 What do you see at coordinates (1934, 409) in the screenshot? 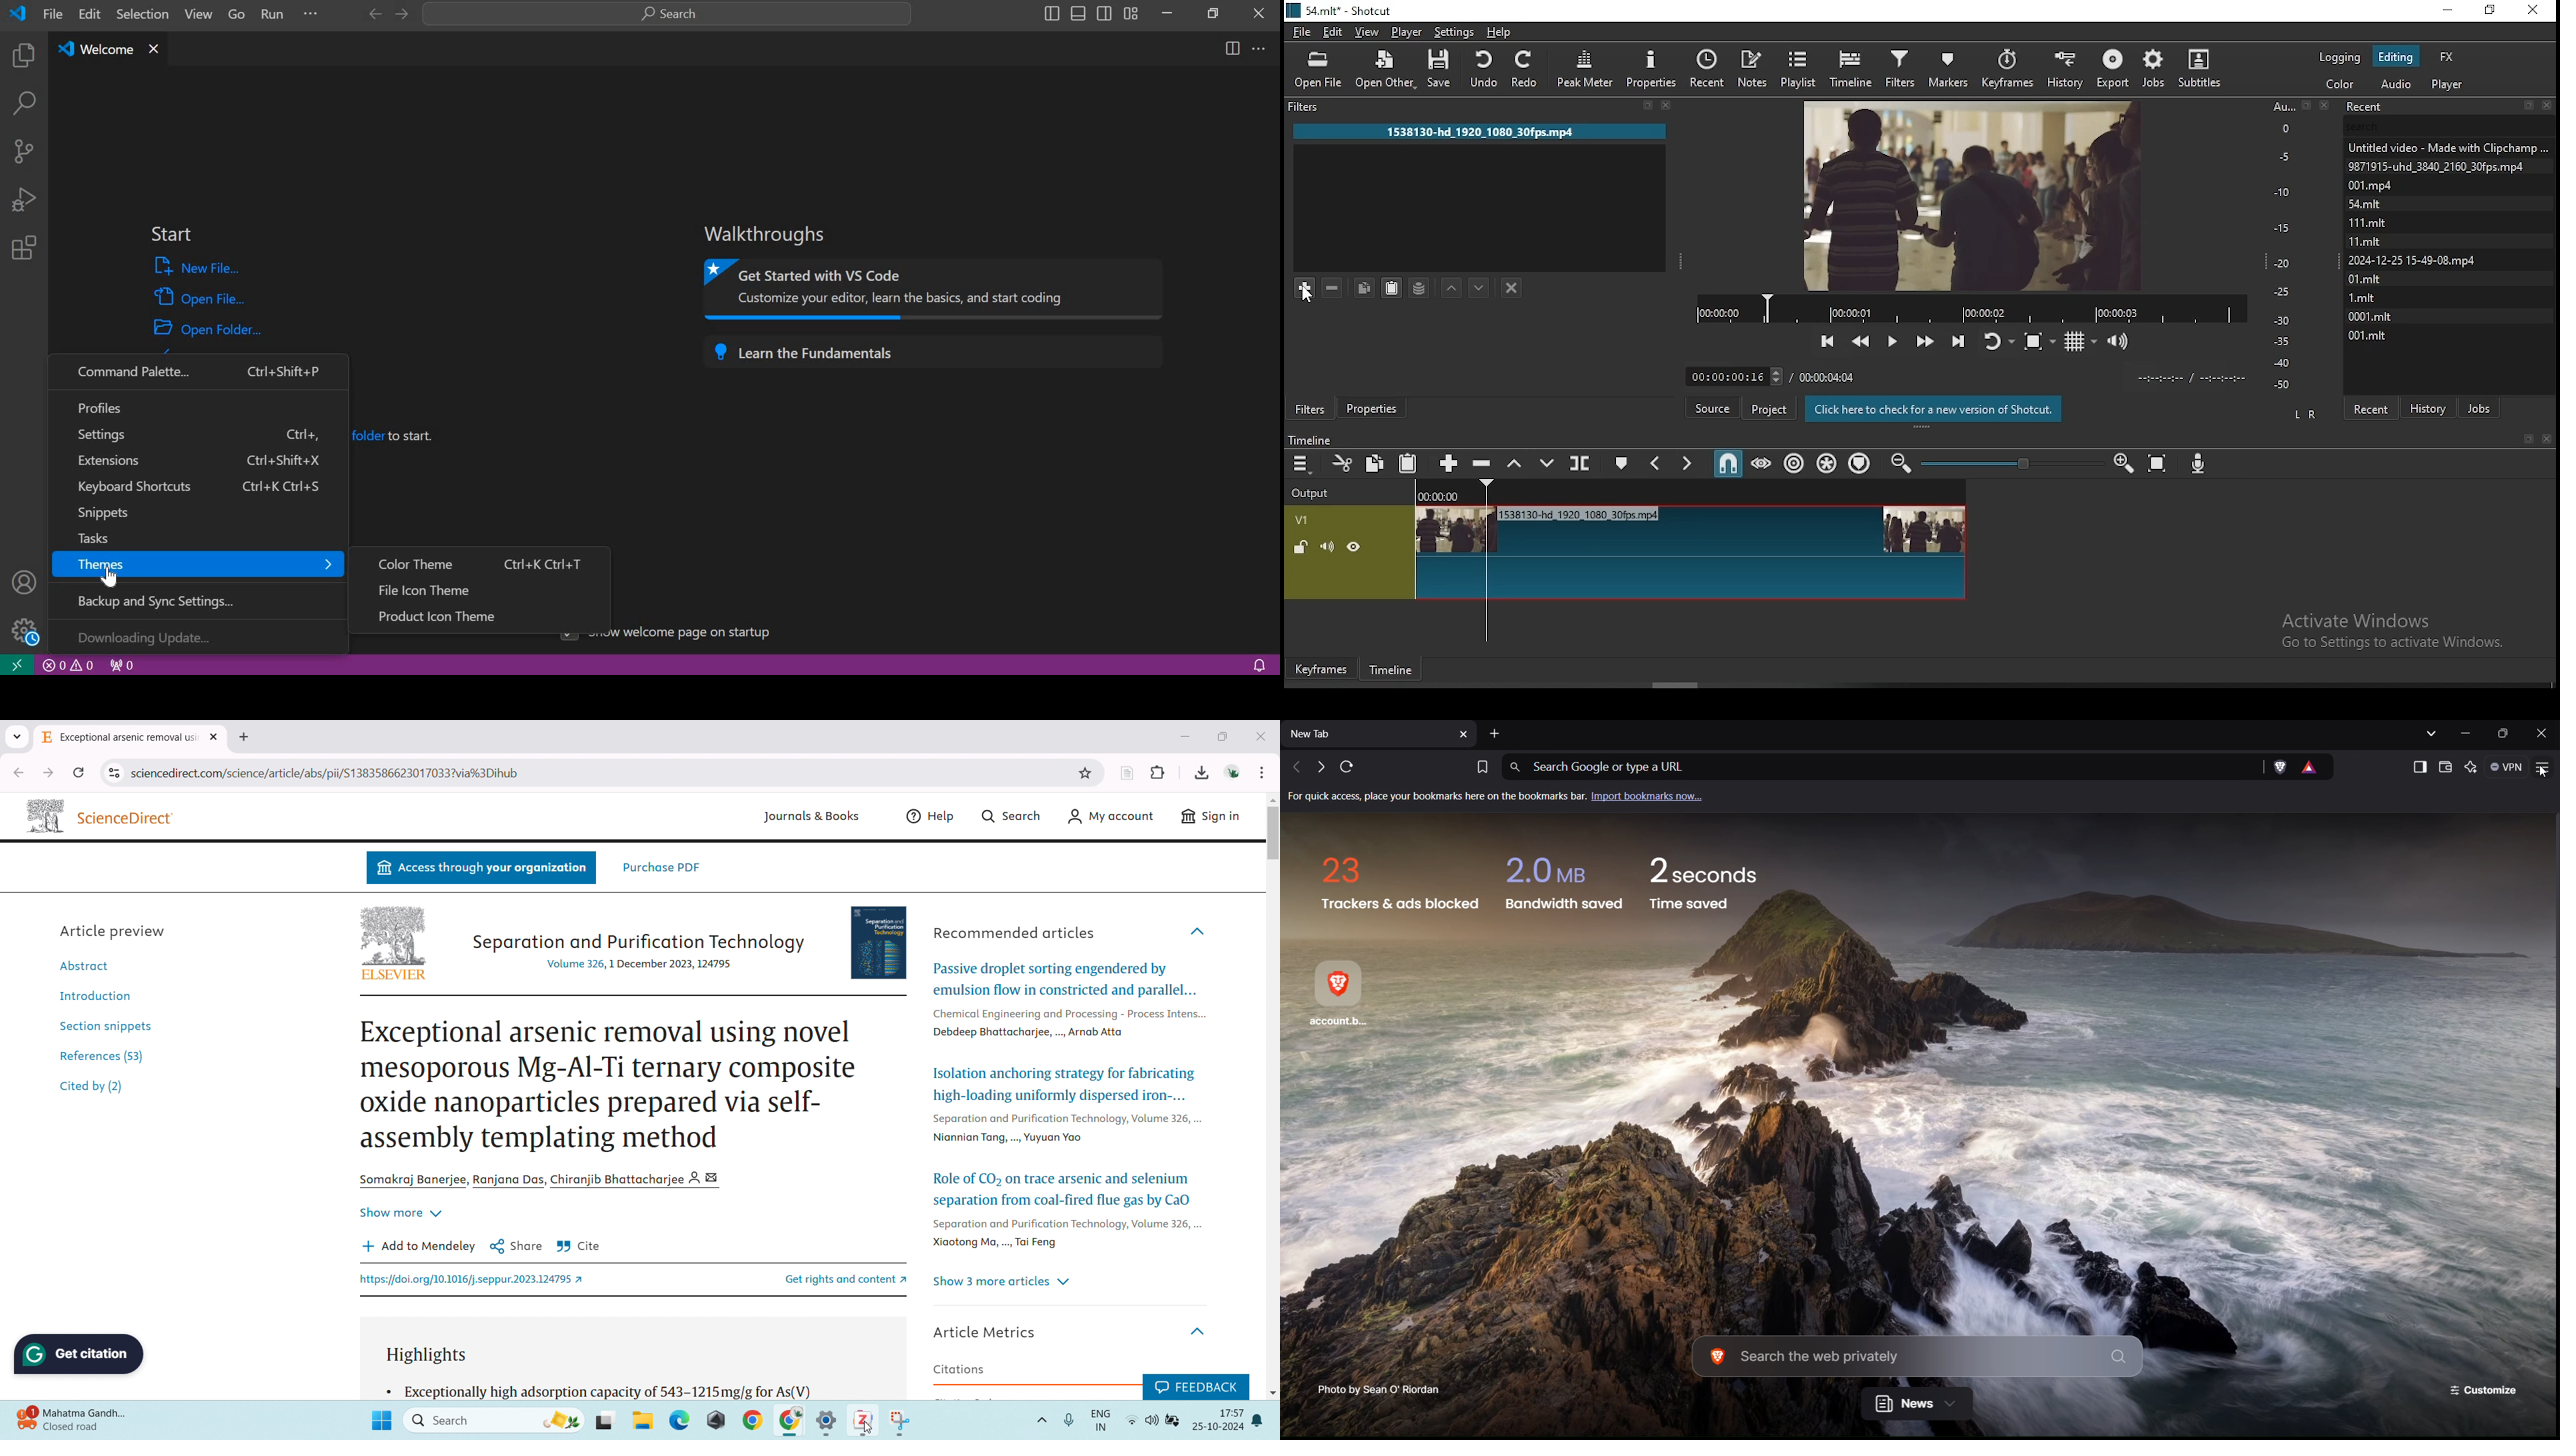
I see `Click here to check for a new version of Shotcut.` at bounding box center [1934, 409].